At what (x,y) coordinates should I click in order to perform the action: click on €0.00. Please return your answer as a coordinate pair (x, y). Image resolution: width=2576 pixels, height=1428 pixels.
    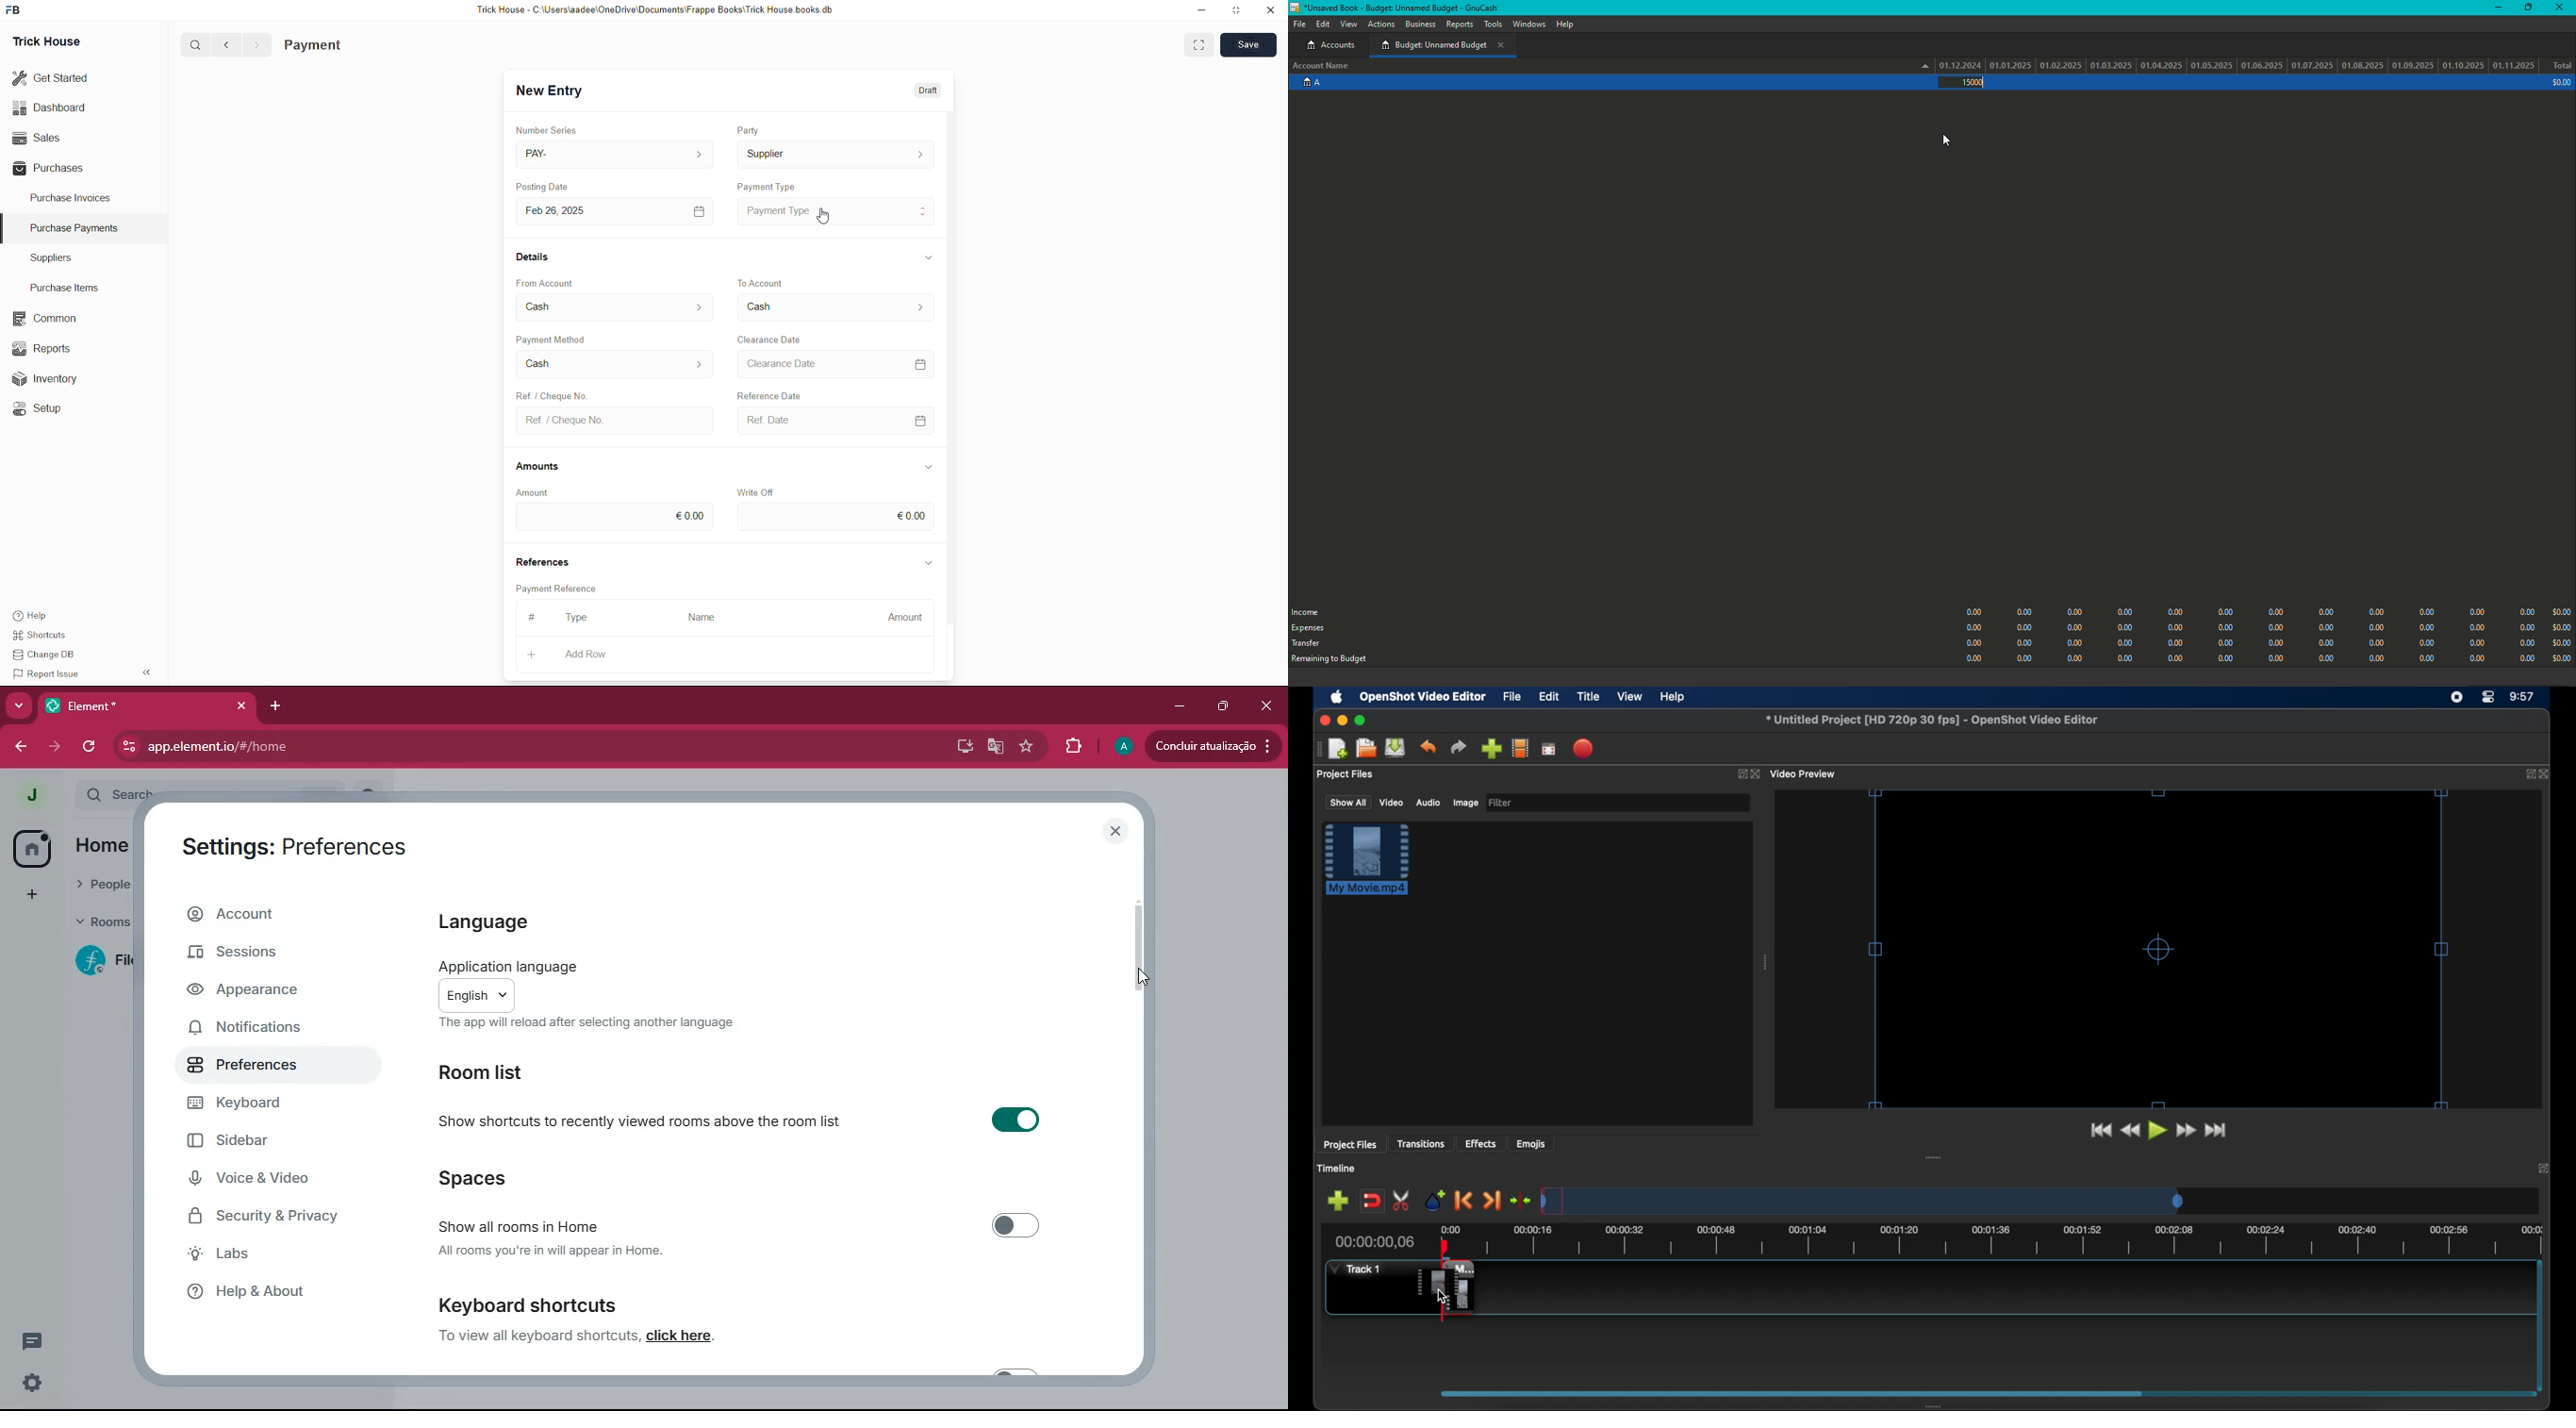
    Looking at the image, I should click on (613, 518).